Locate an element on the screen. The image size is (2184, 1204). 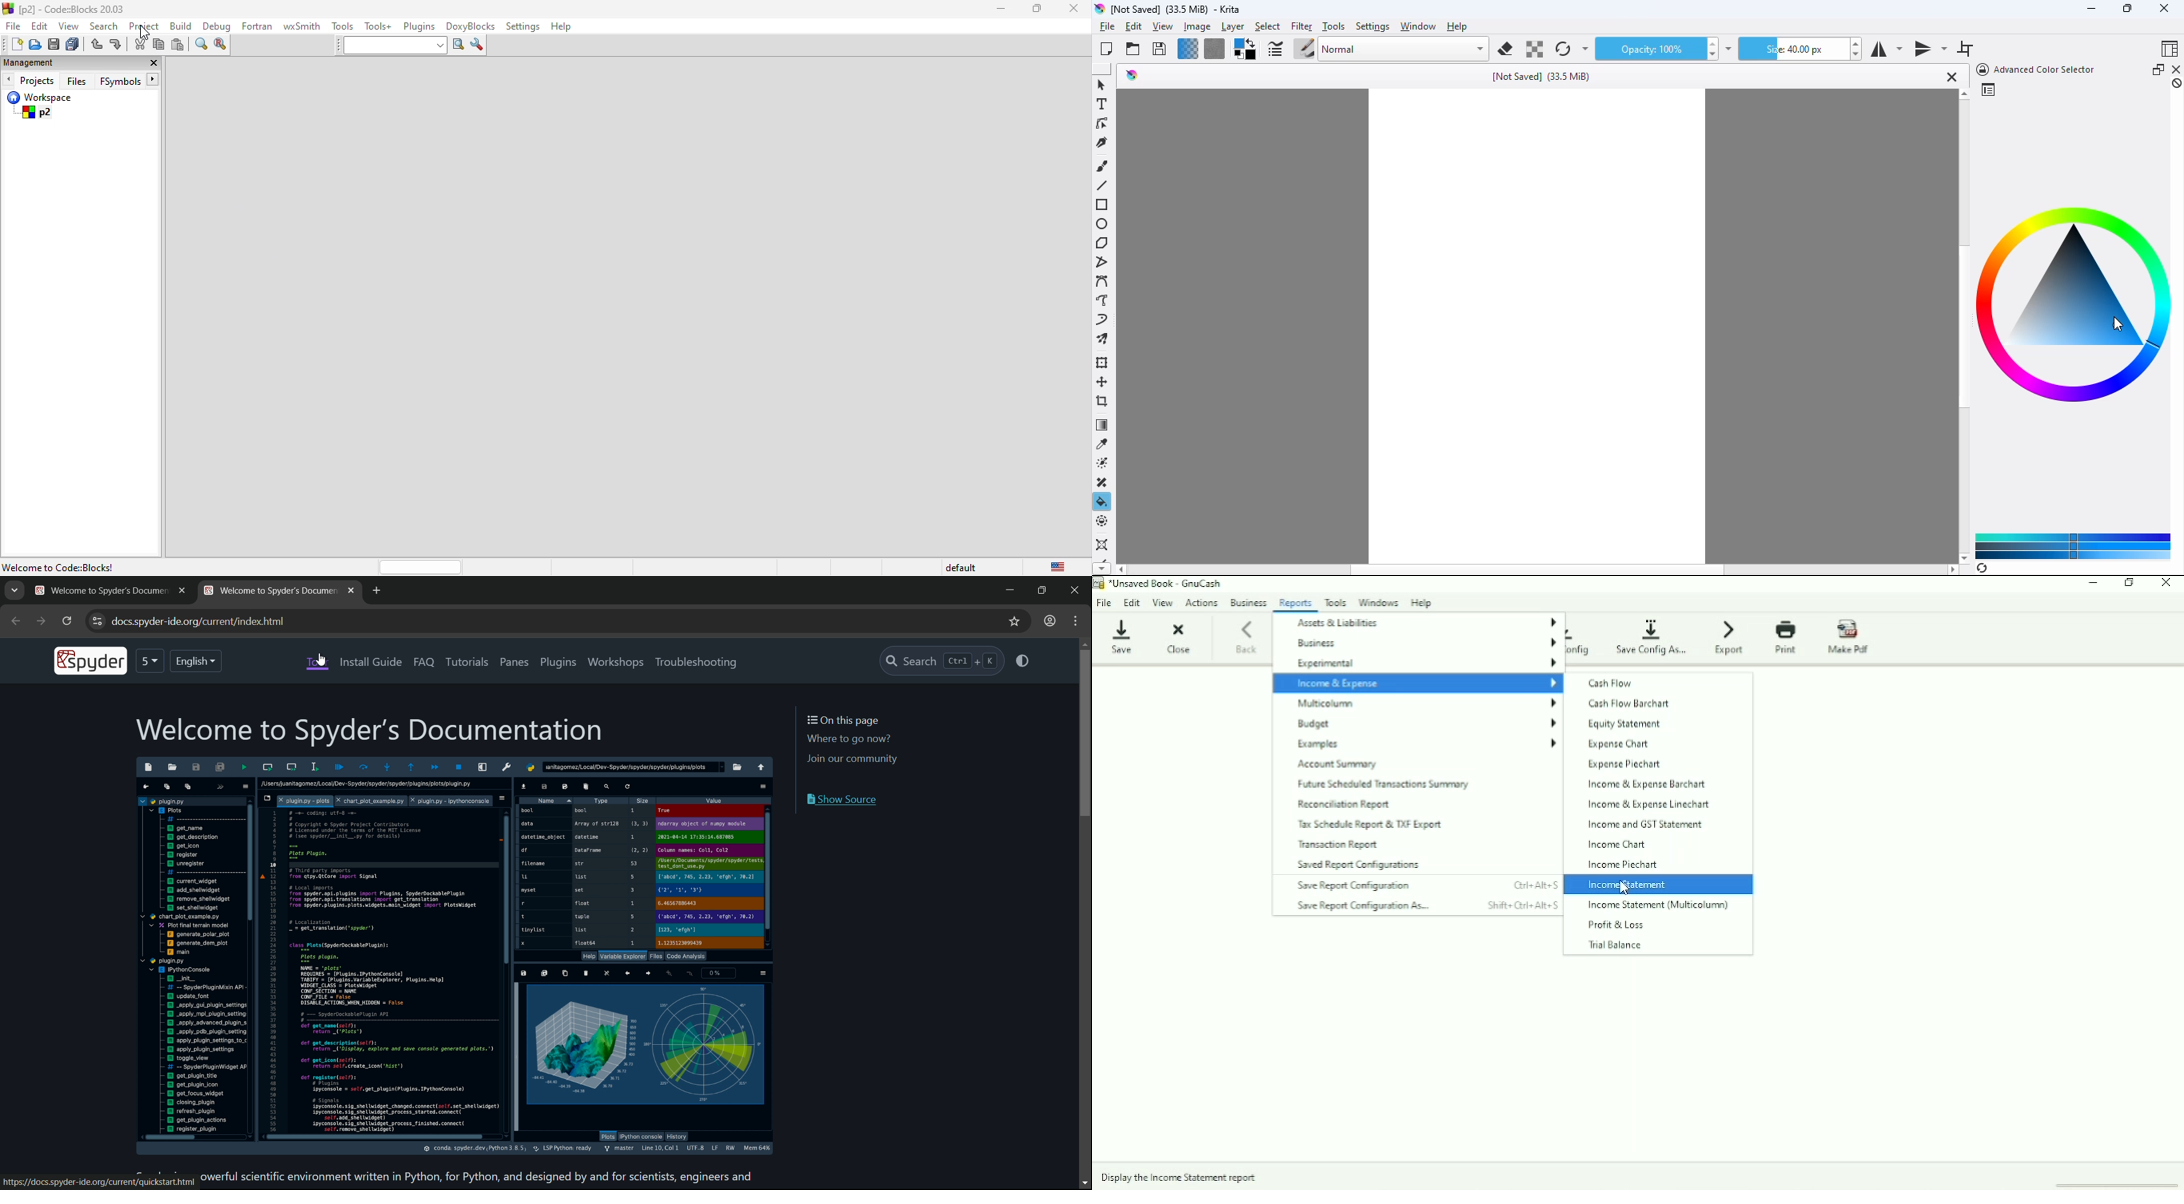
restore is located at coordinates (1046, 589).